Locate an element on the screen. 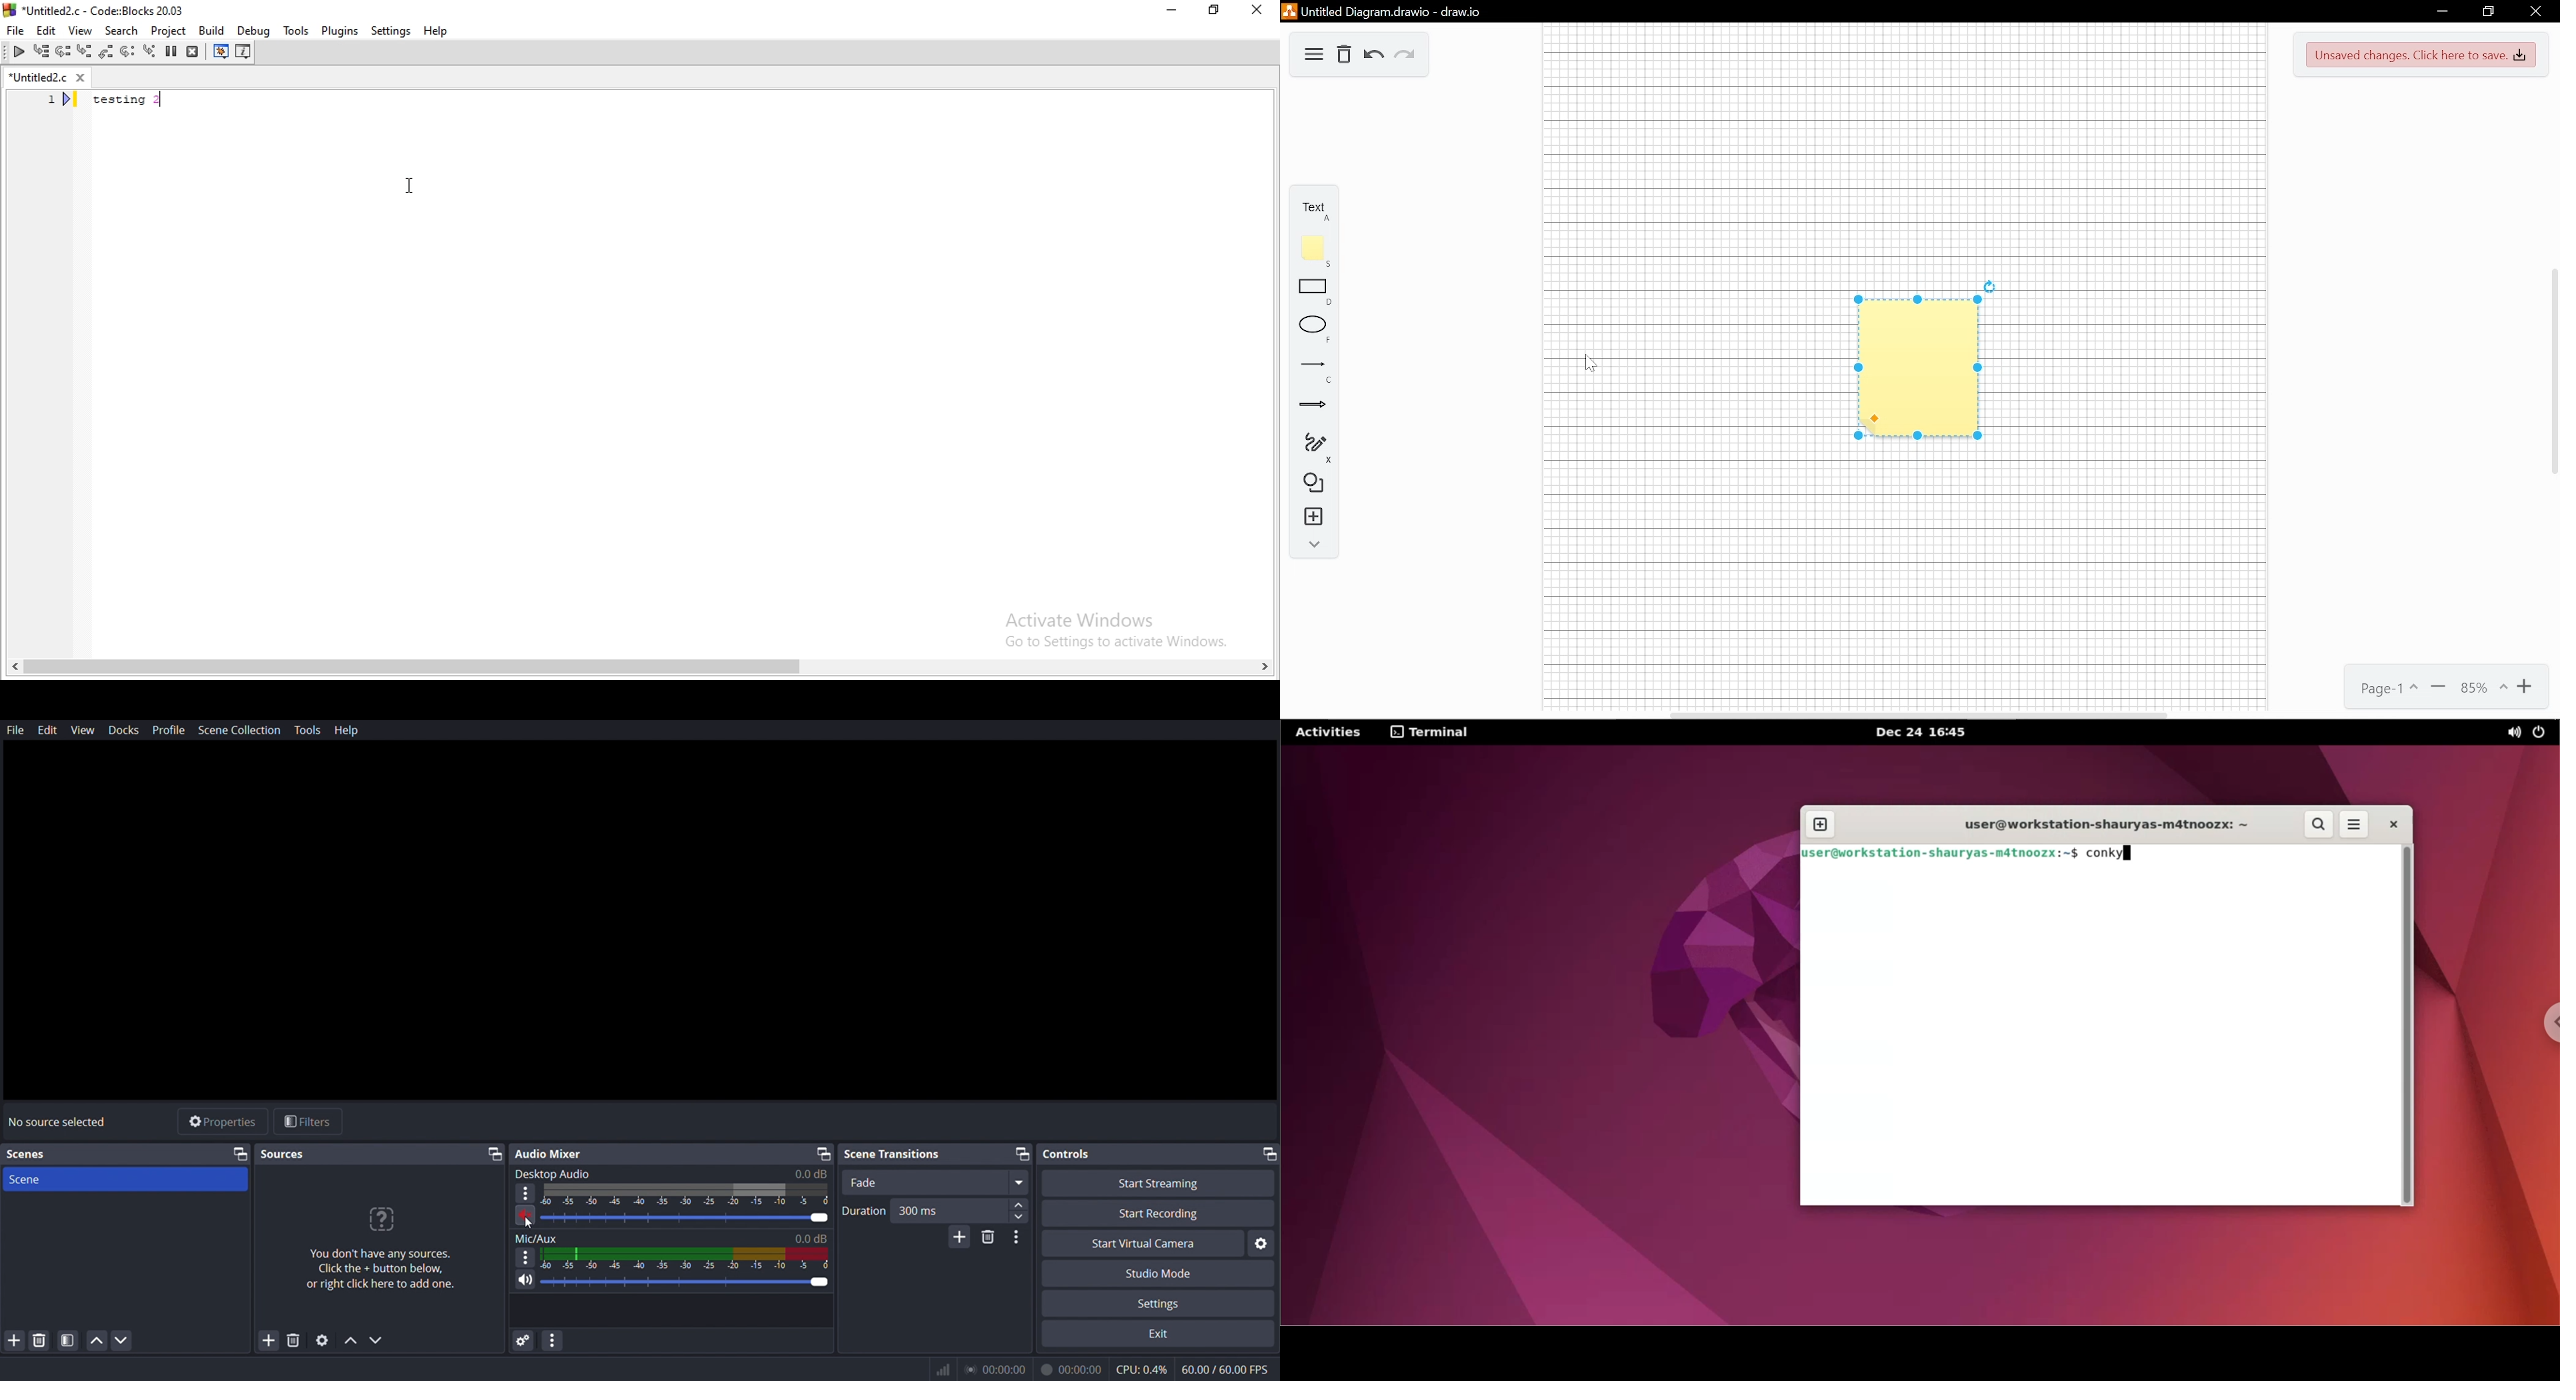  fade is located at coordinates (935, 1183).